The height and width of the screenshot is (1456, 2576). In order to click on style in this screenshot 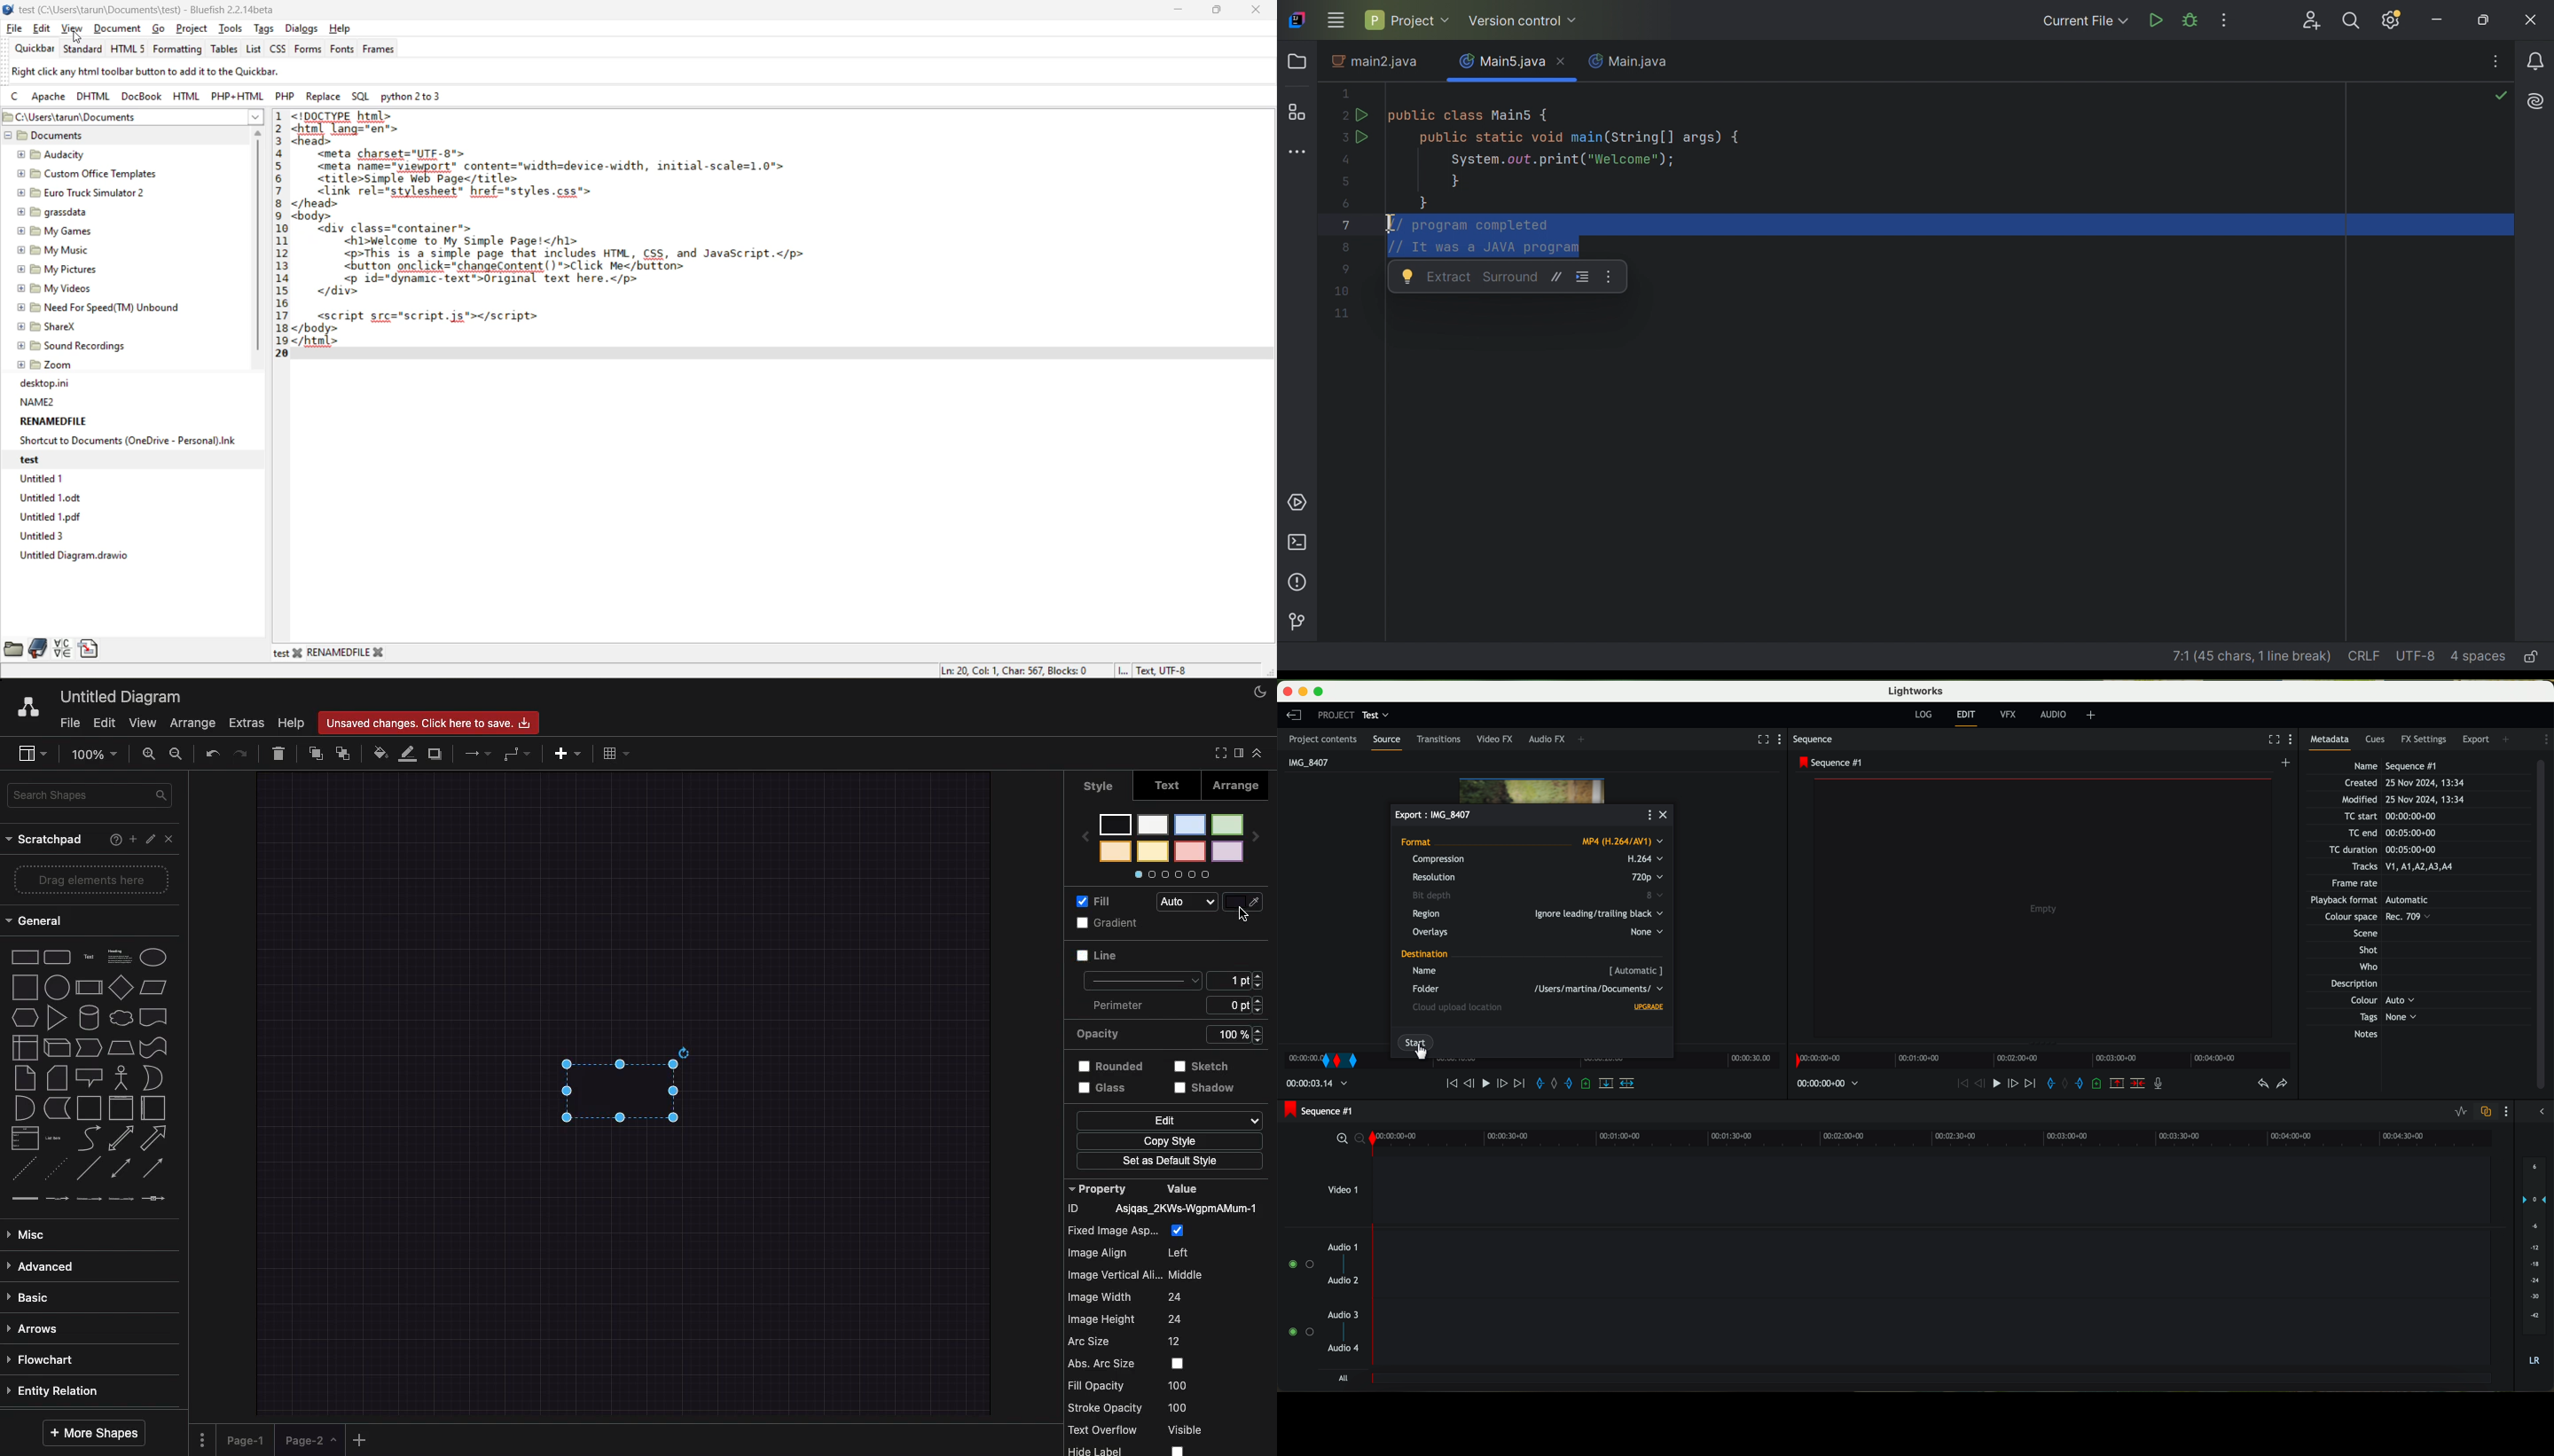, I will do `click(1099, 786)`.